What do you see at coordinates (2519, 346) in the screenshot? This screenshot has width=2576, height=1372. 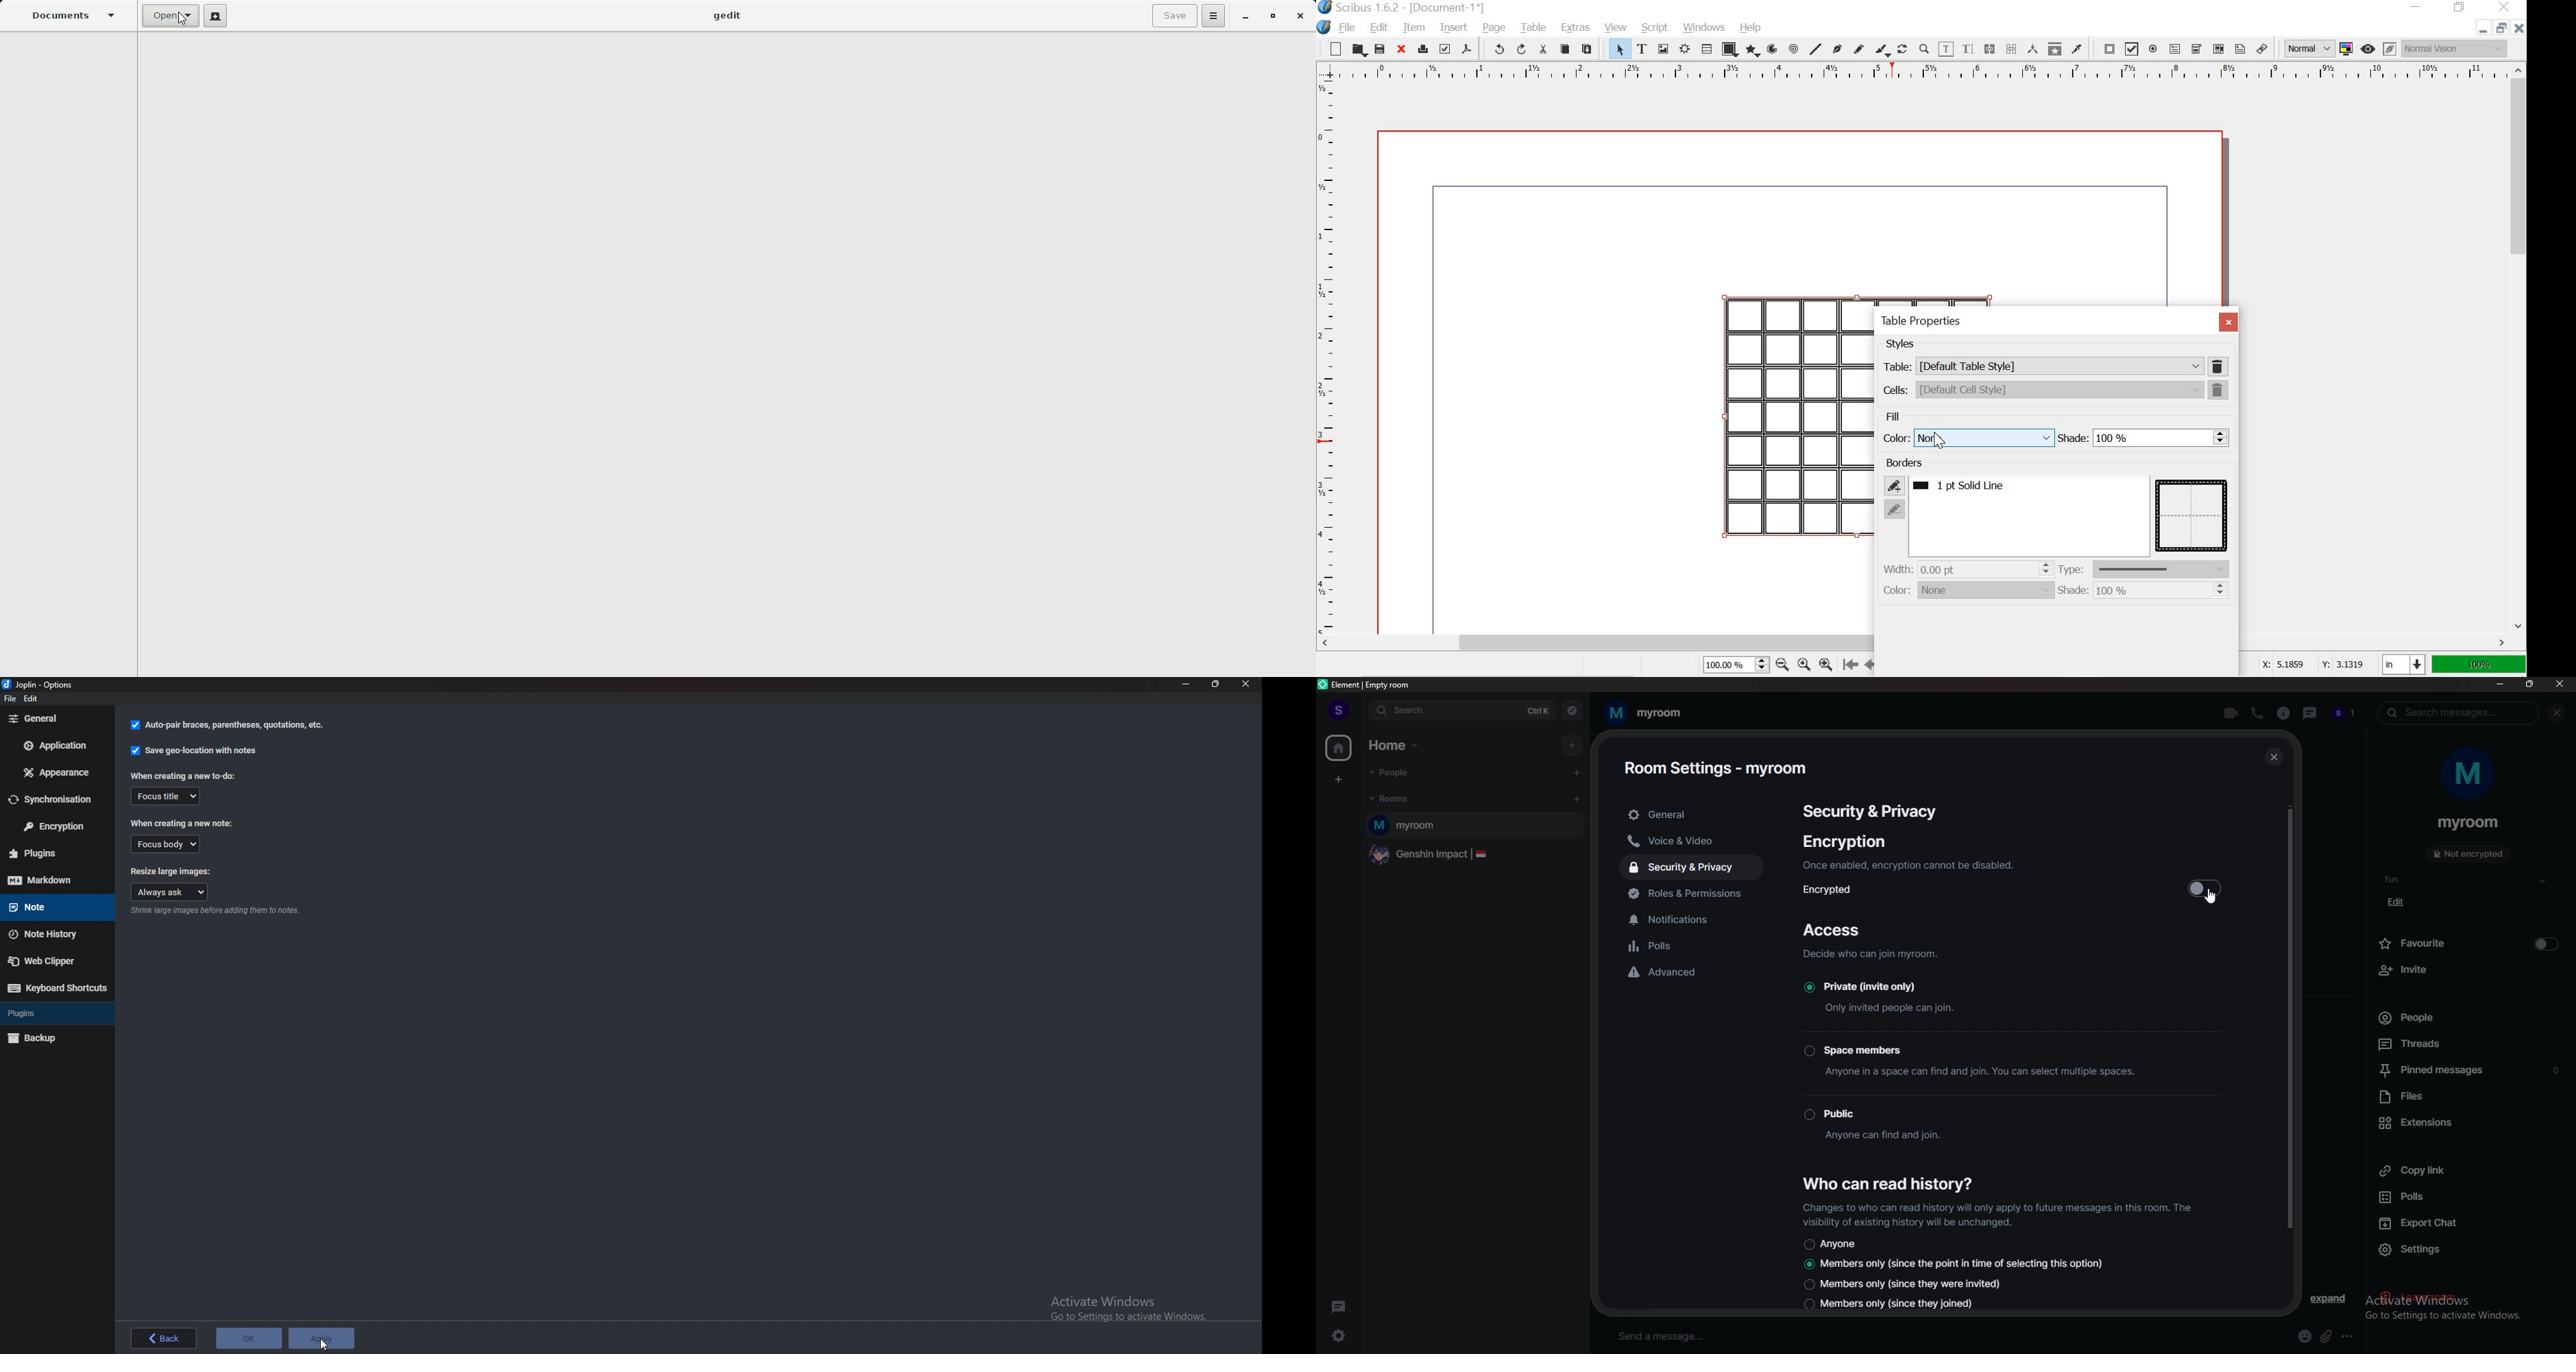 I see `scrollbar` at bounding box center [2519, 346].